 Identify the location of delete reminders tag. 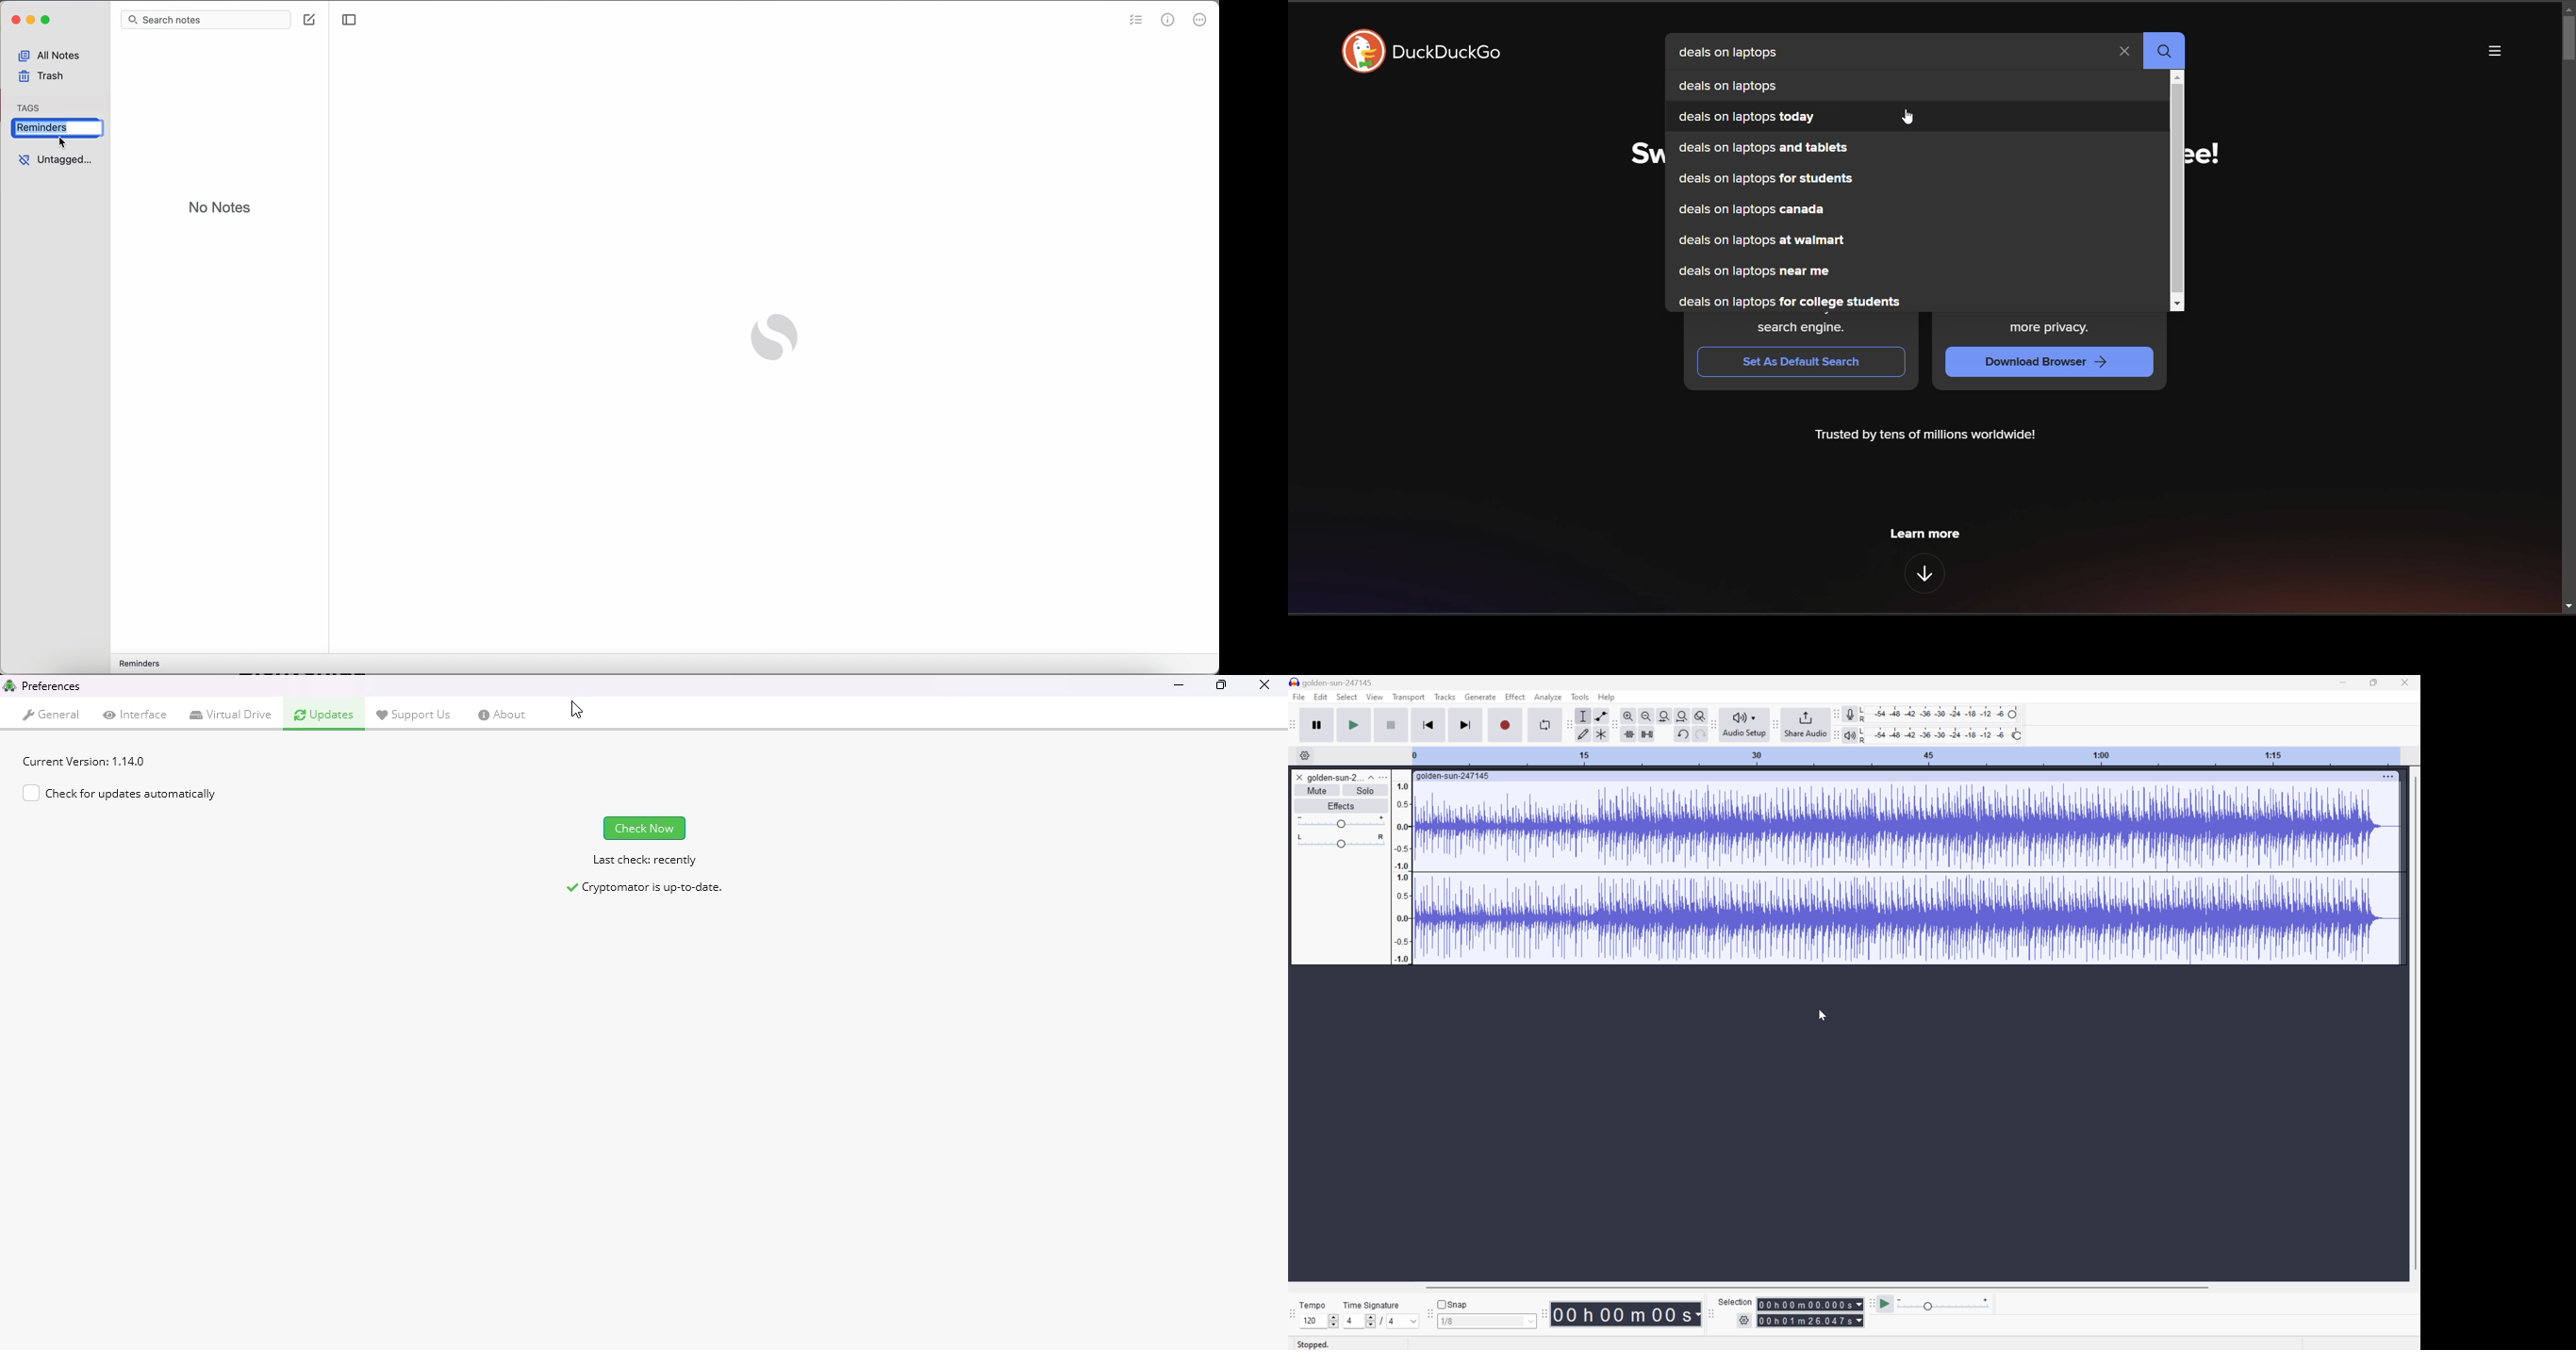
(42, 126).